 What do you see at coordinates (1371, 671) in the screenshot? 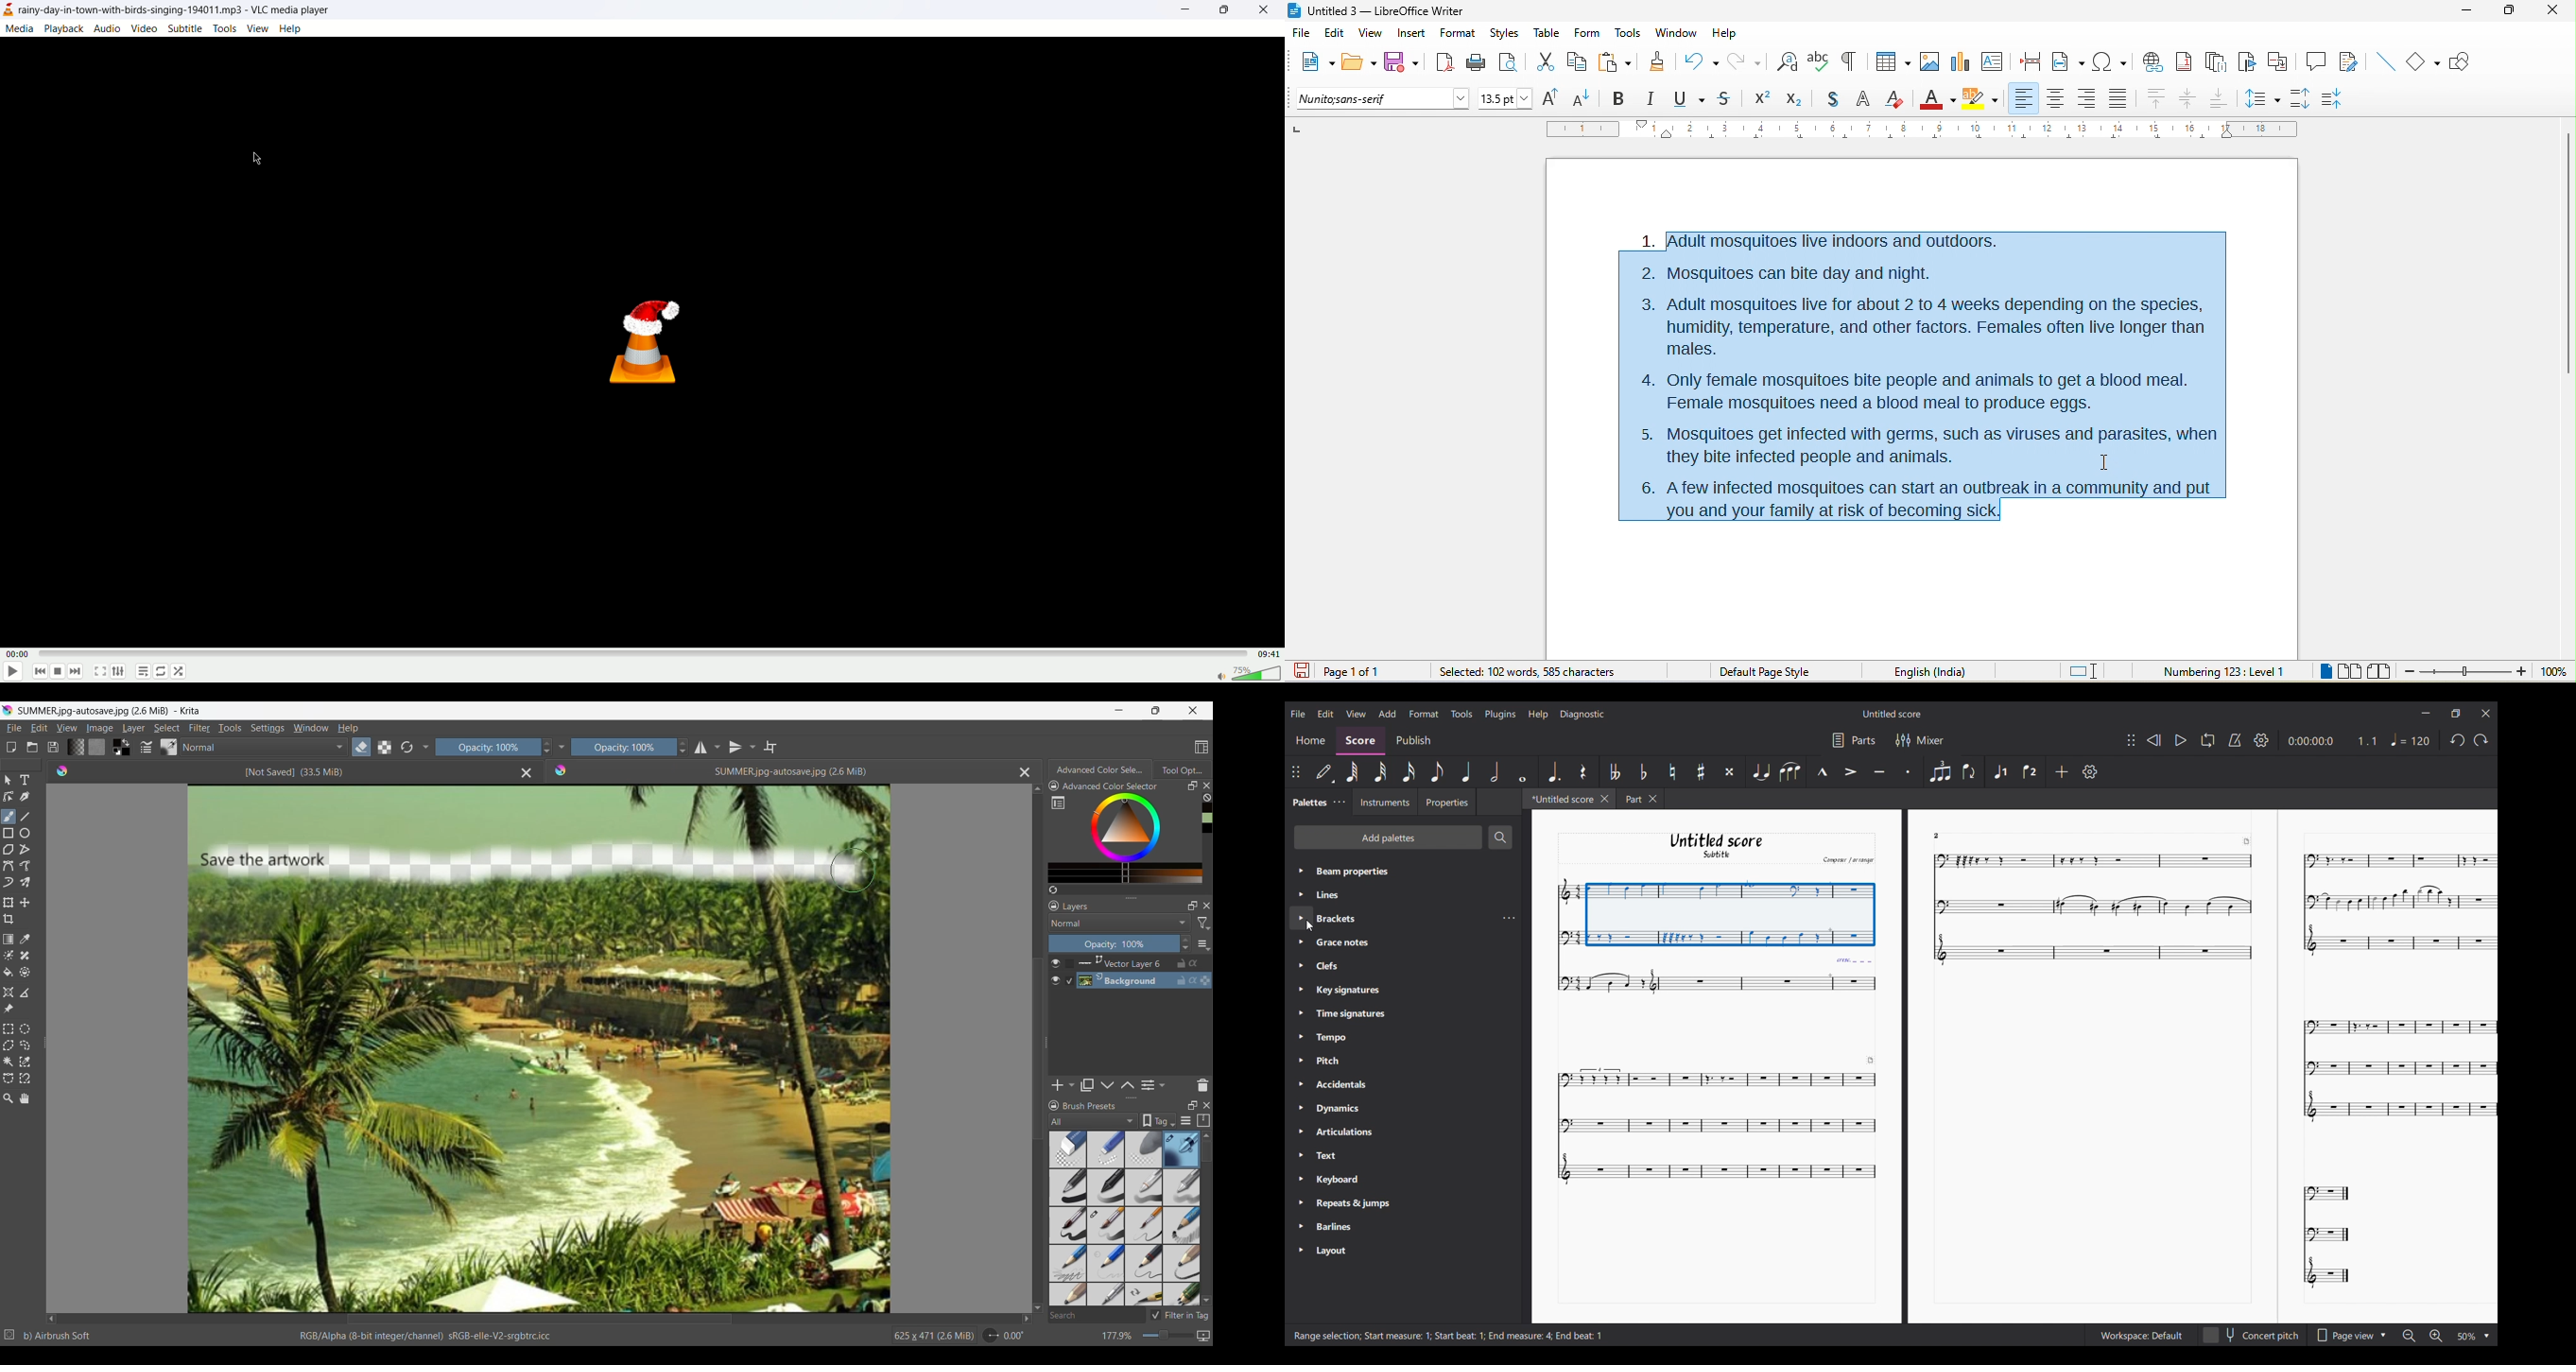
I see `page 1 of 1` at bounding box center [1371, 671].